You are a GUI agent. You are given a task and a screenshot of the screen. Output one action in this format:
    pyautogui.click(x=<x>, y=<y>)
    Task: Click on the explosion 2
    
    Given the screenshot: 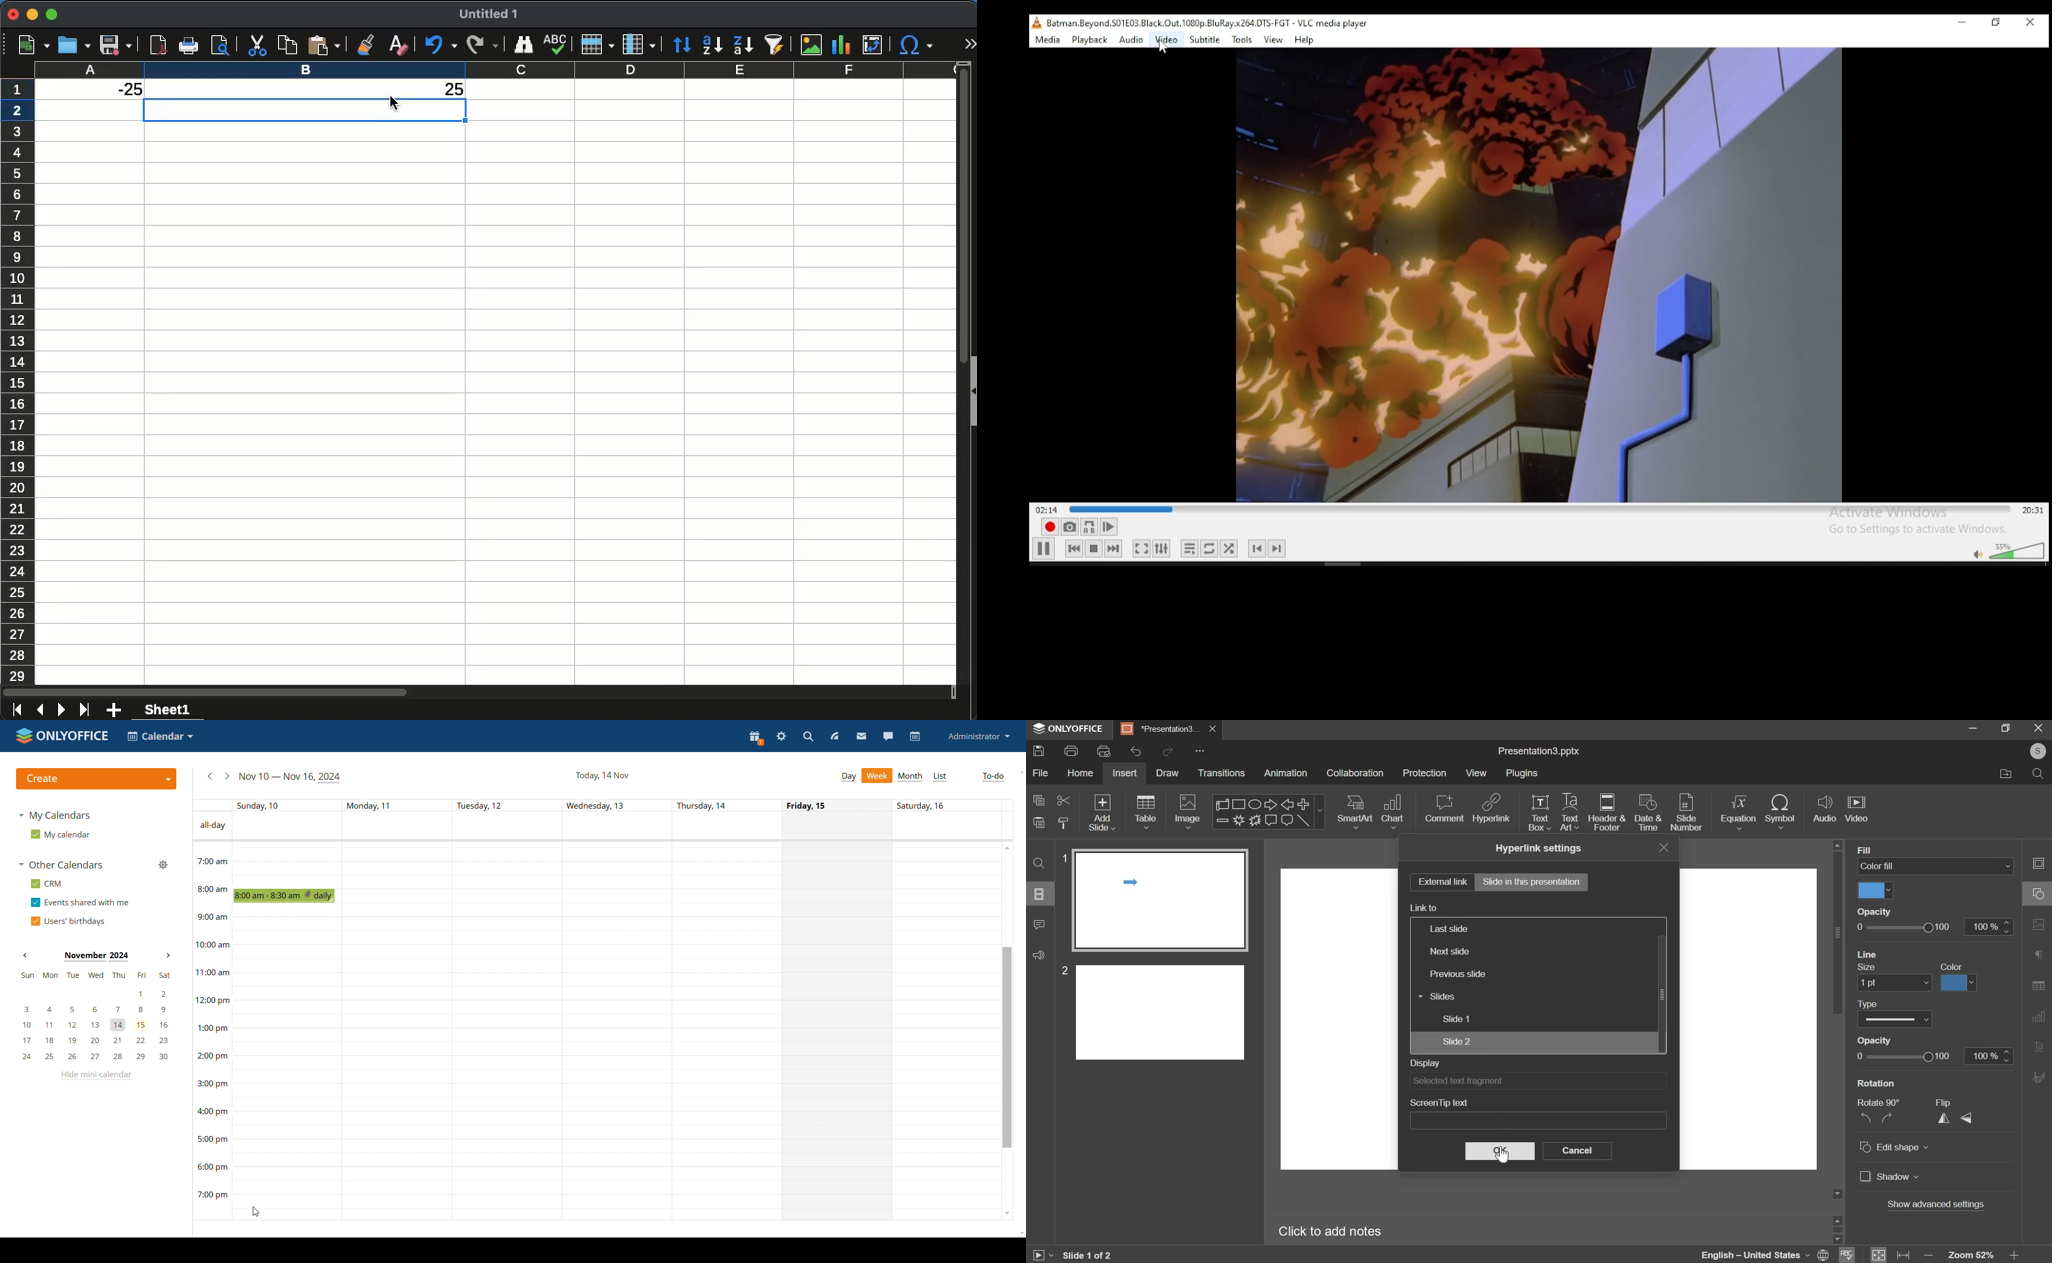 What is the action you would take?
    pyautogui.click(x=1254, y=820)
    